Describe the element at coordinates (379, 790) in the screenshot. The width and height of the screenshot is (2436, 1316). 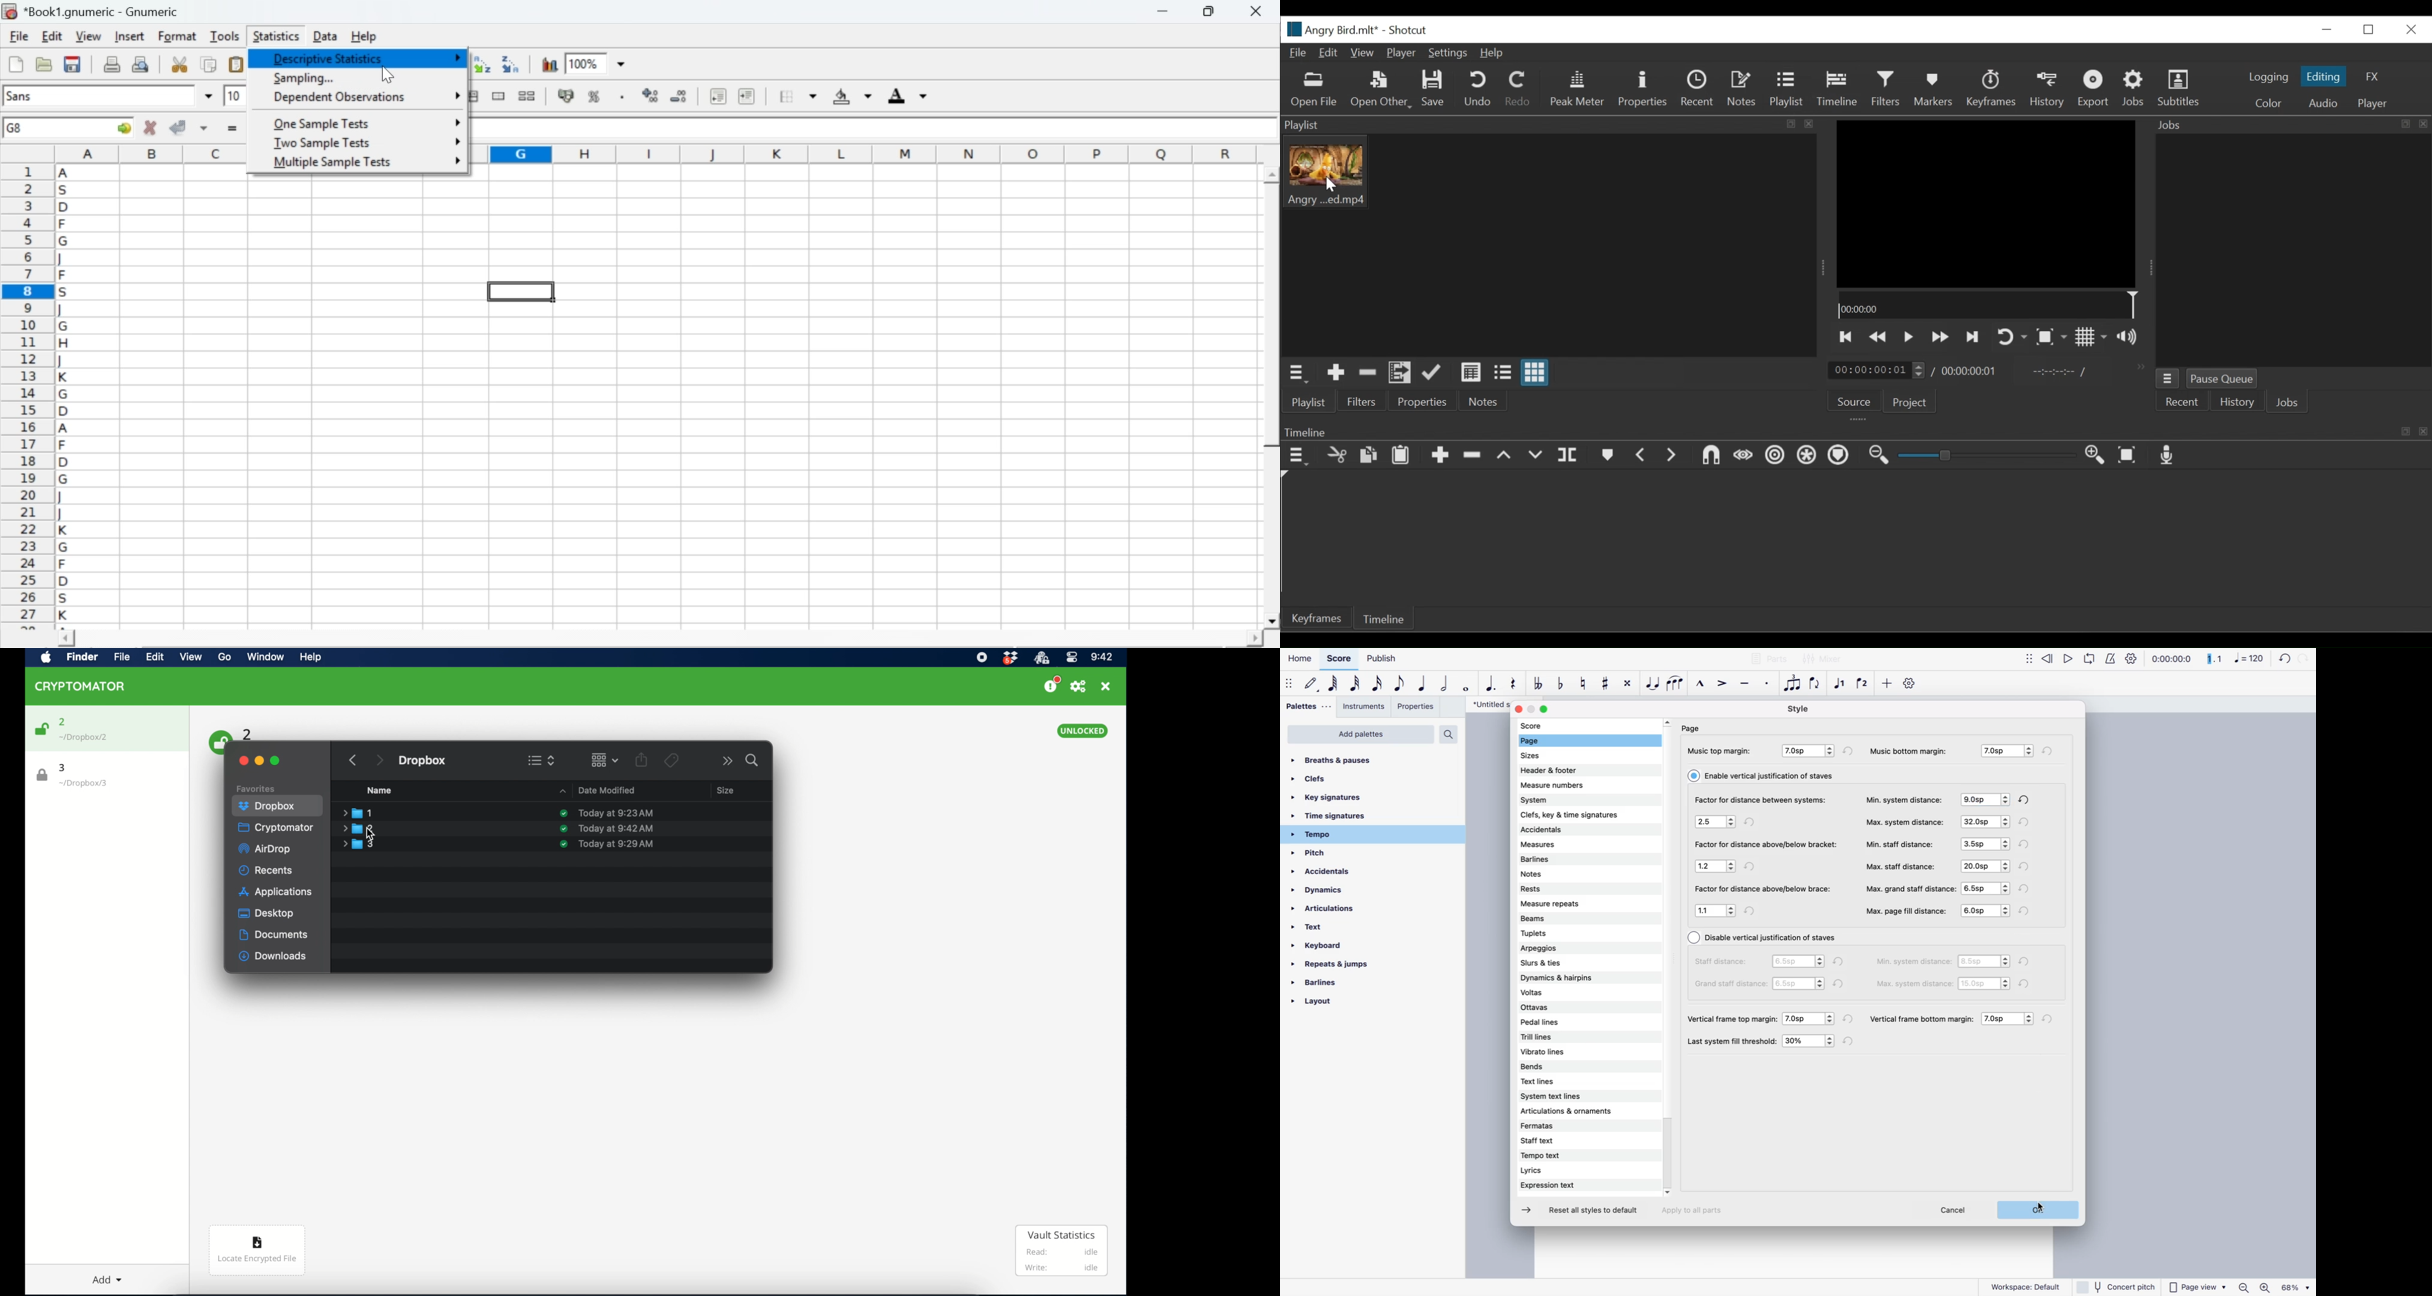
I see `name` at that location.